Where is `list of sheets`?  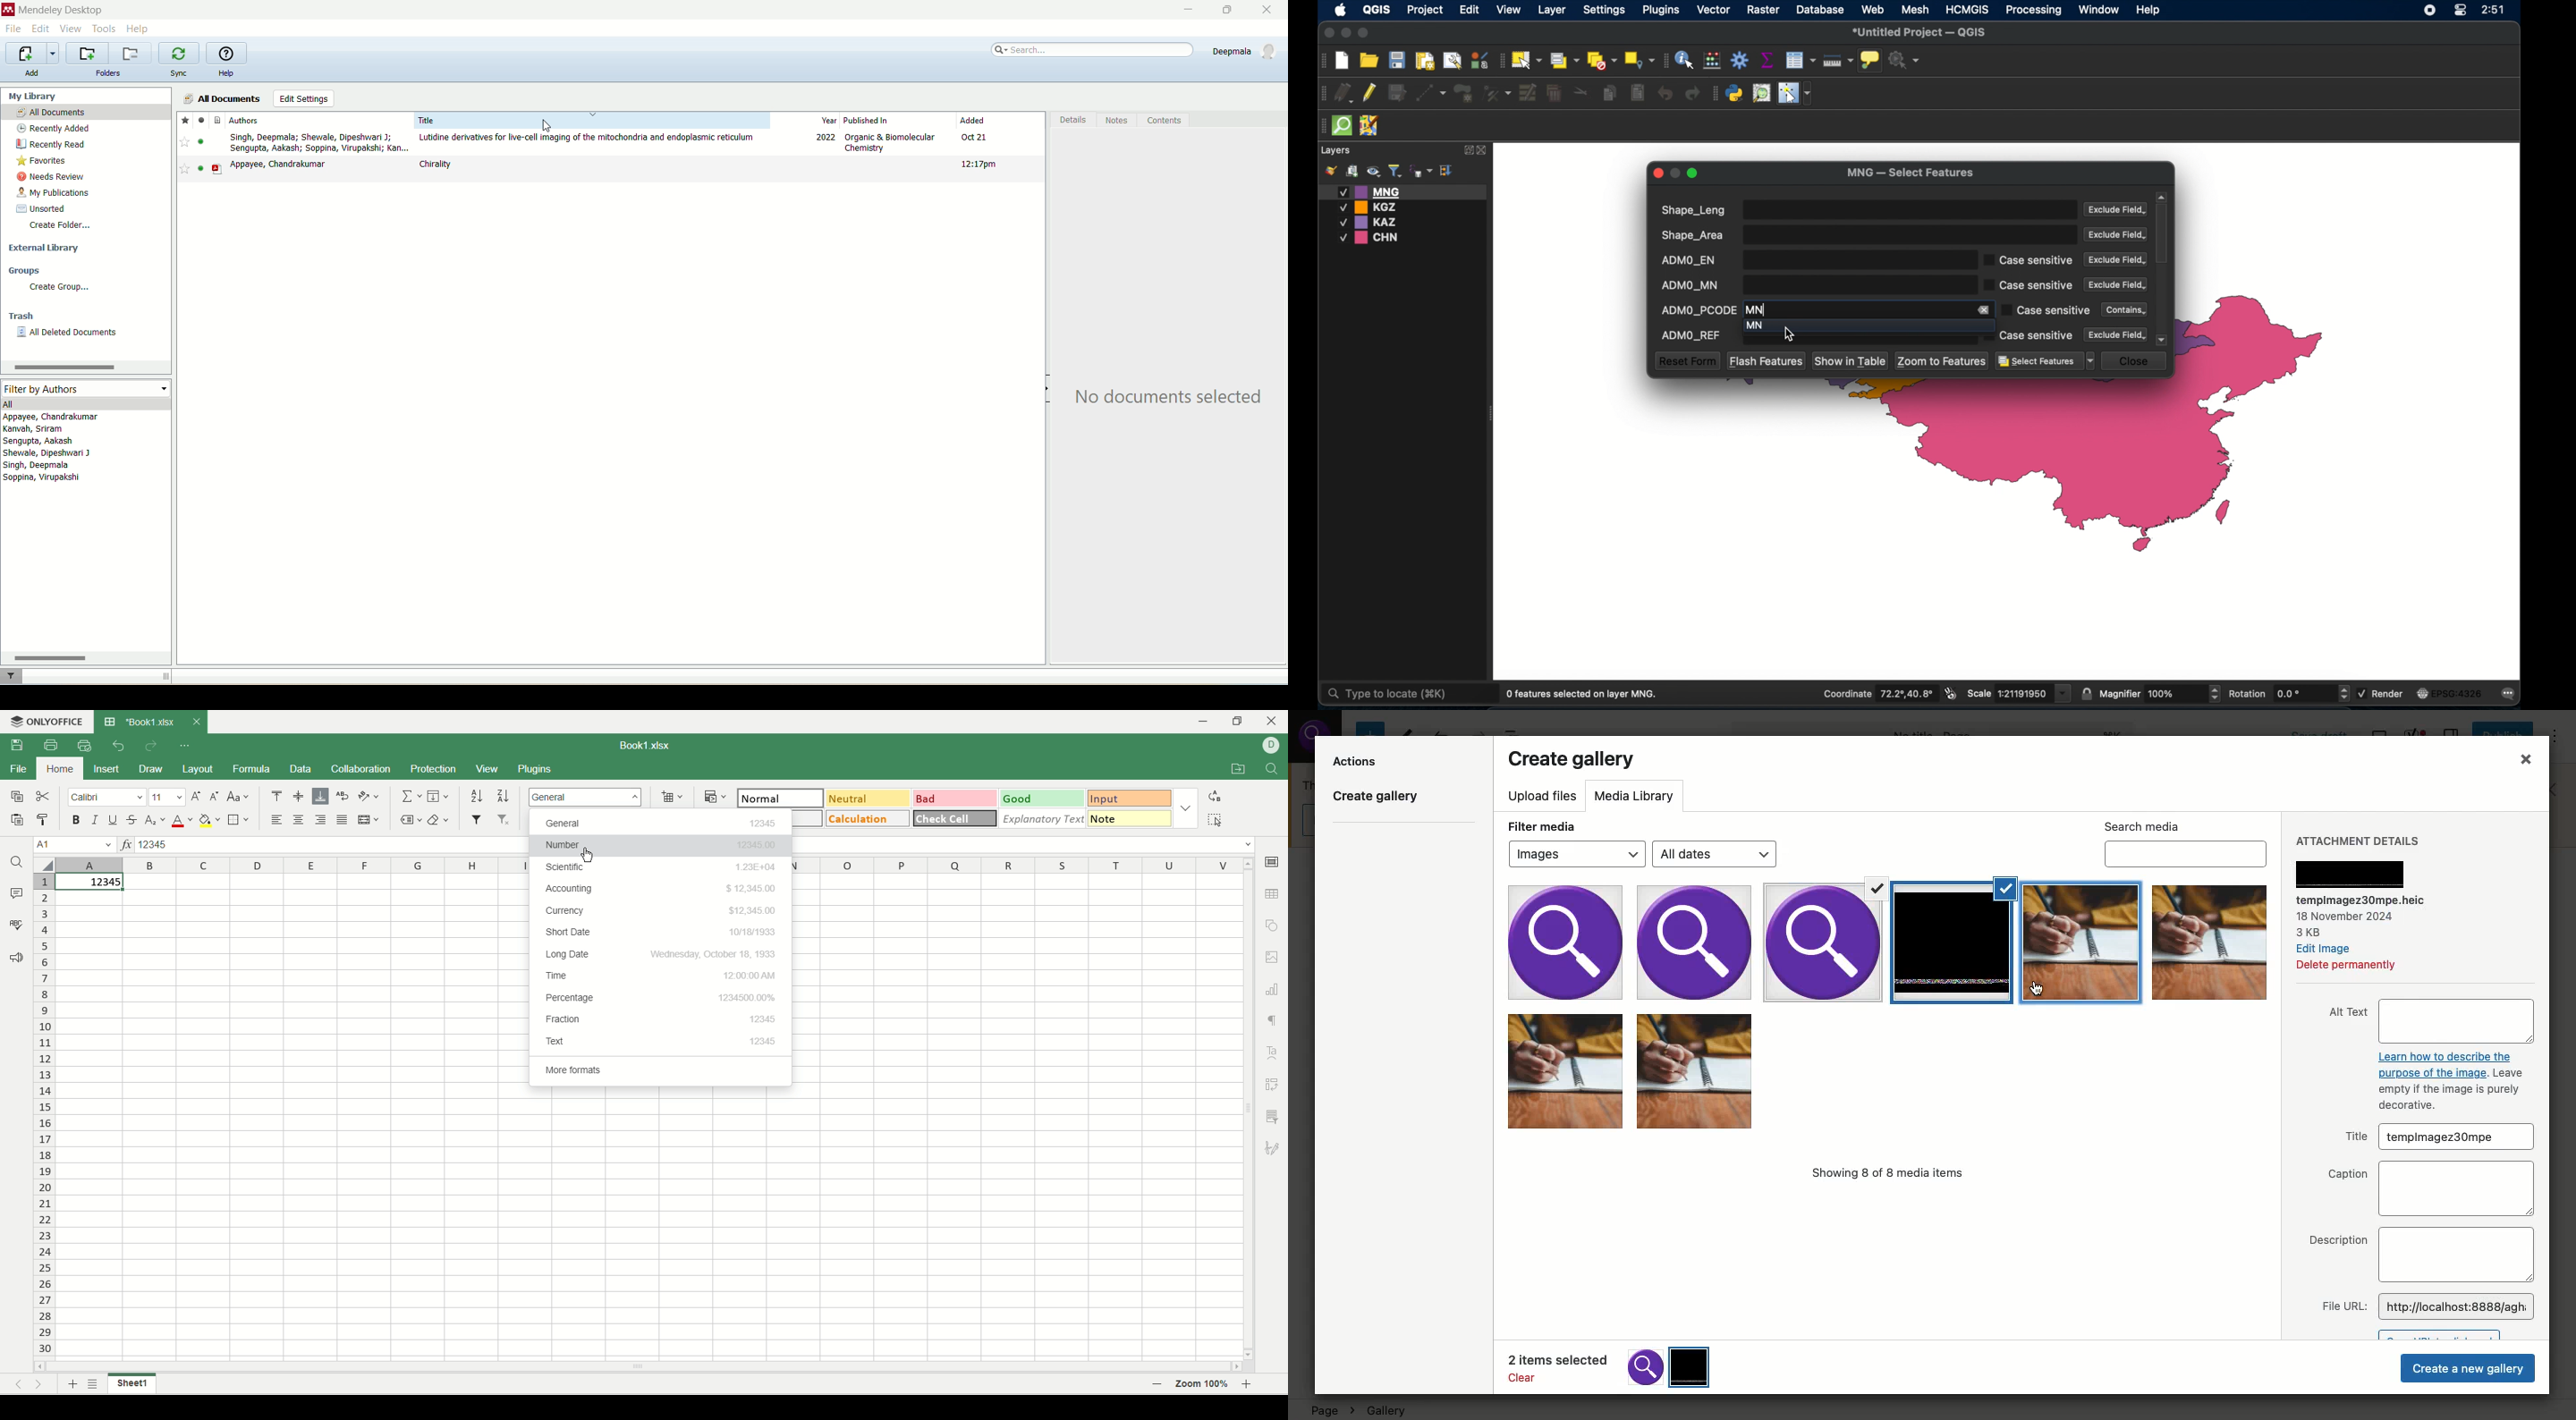 list of sheets is located at coordinates (93, 1385).